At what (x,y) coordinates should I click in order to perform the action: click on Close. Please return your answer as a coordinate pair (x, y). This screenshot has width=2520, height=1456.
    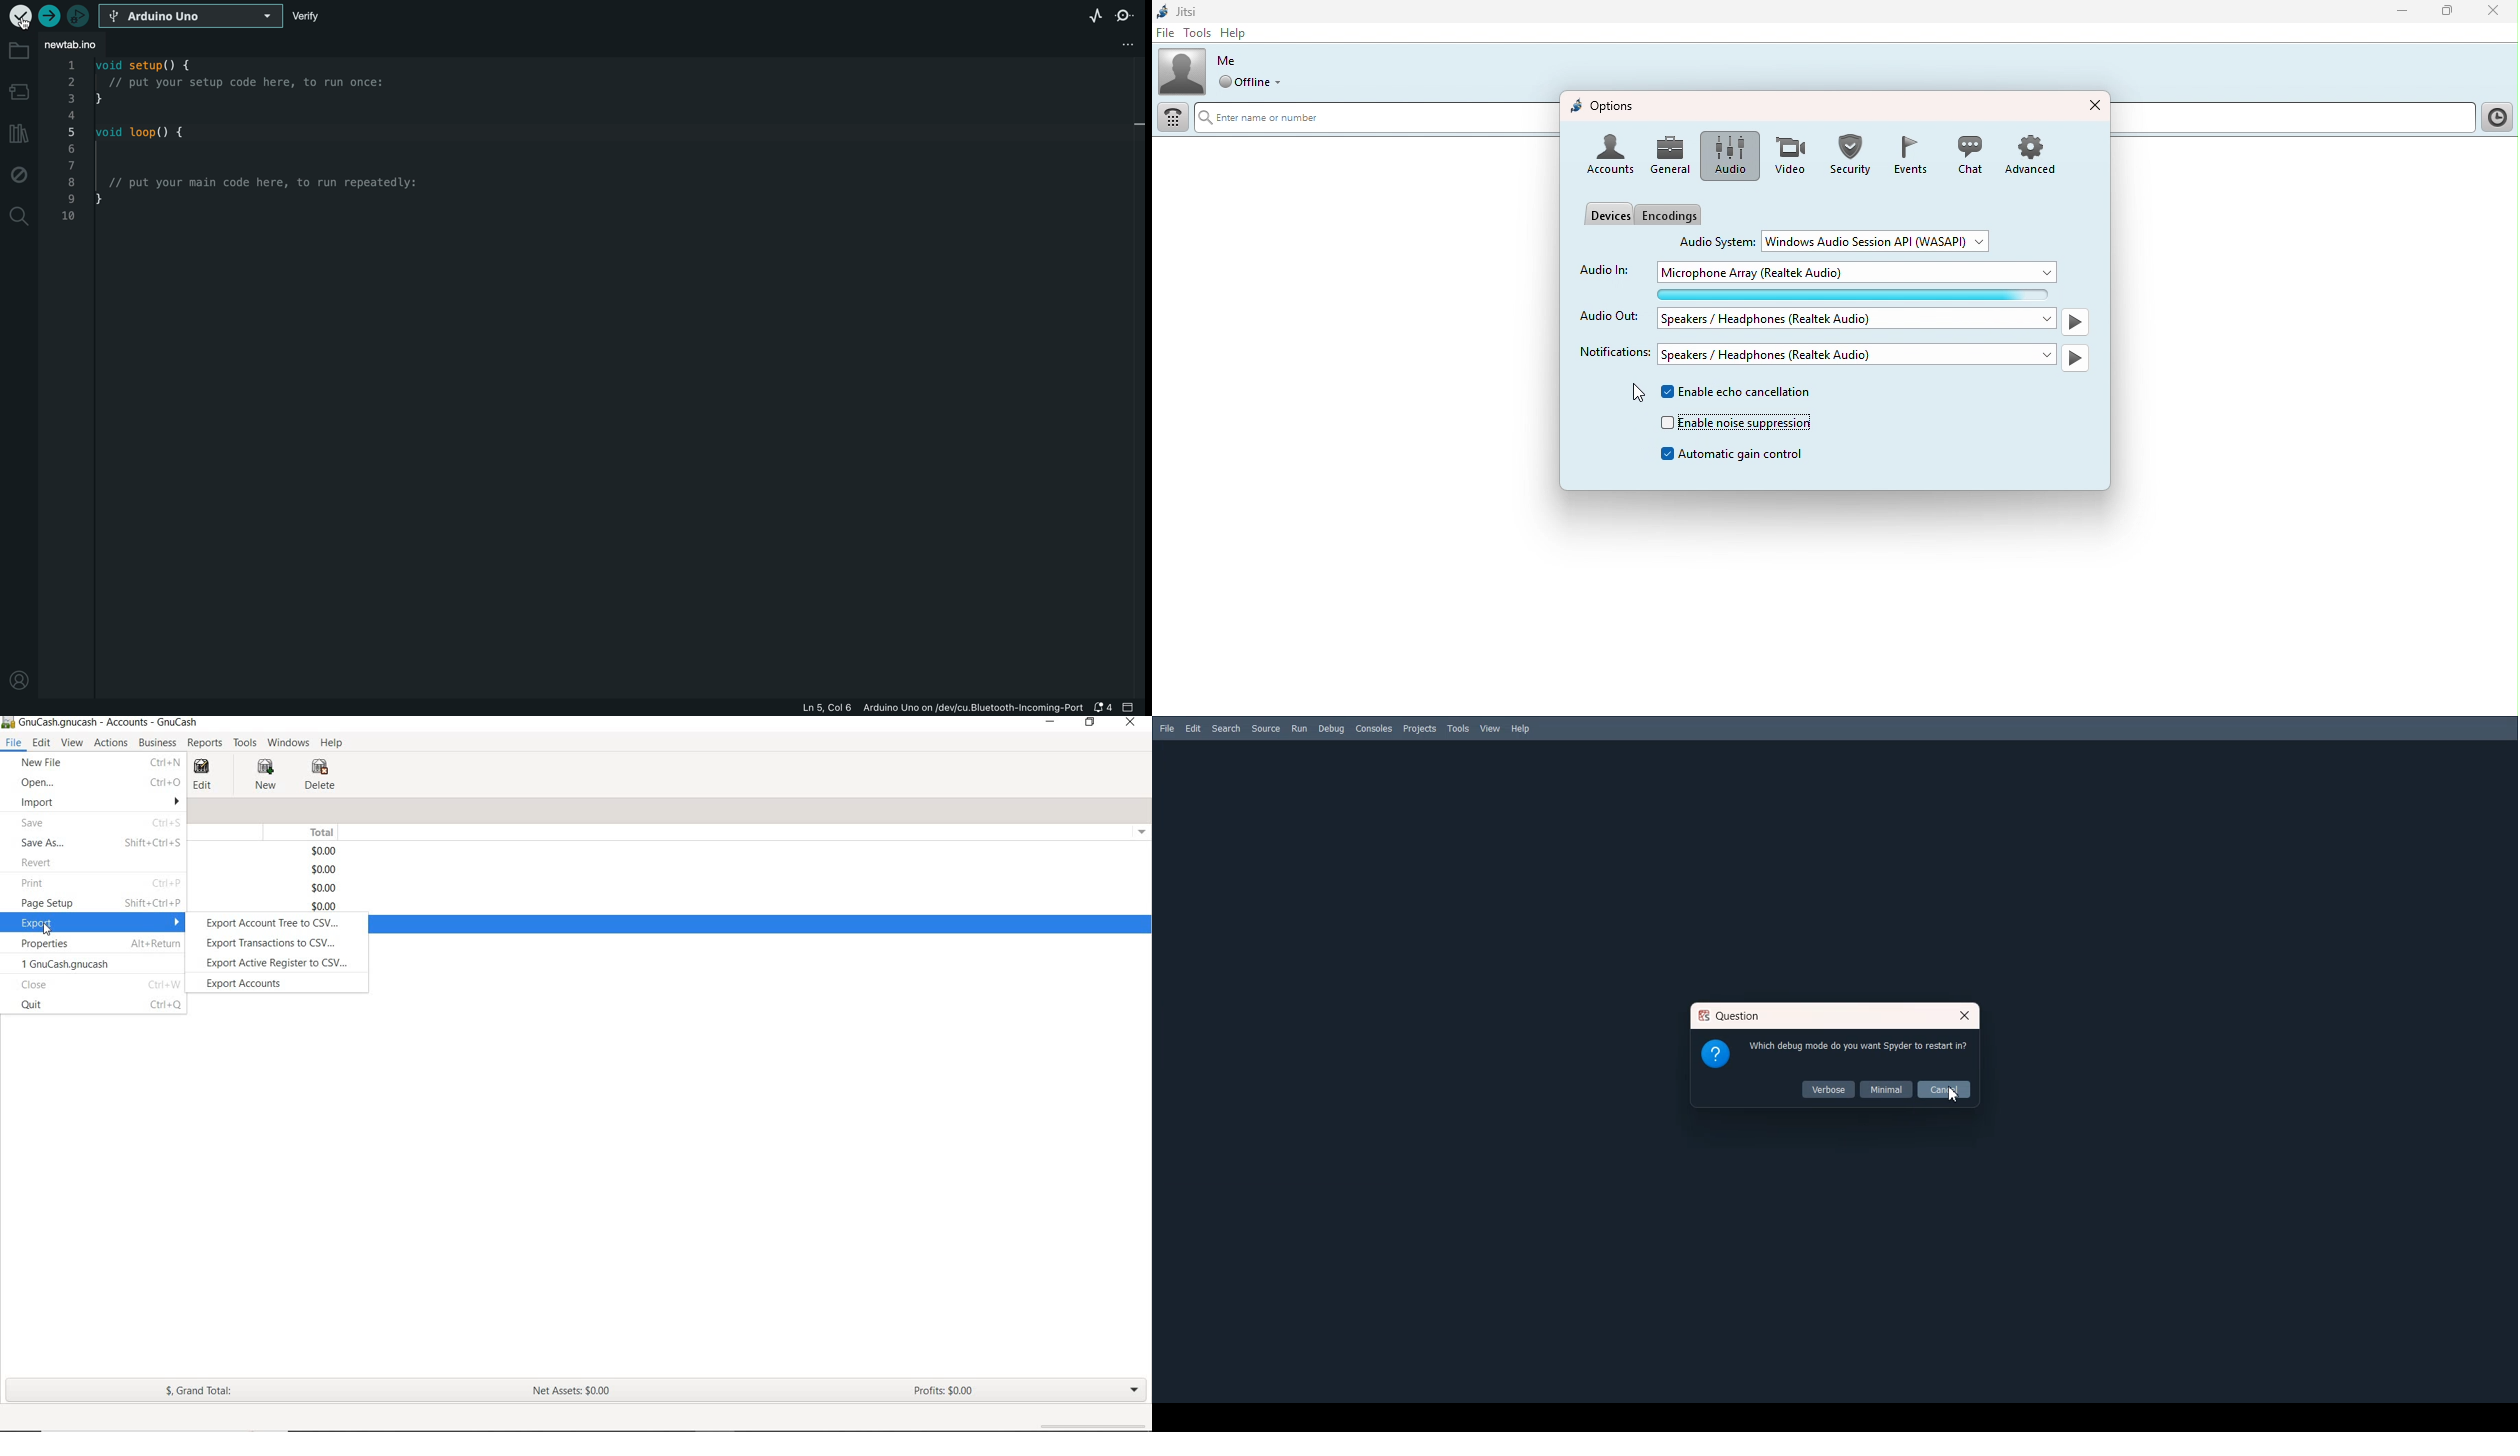
    Looking at the image, I should click on (2492, 12).